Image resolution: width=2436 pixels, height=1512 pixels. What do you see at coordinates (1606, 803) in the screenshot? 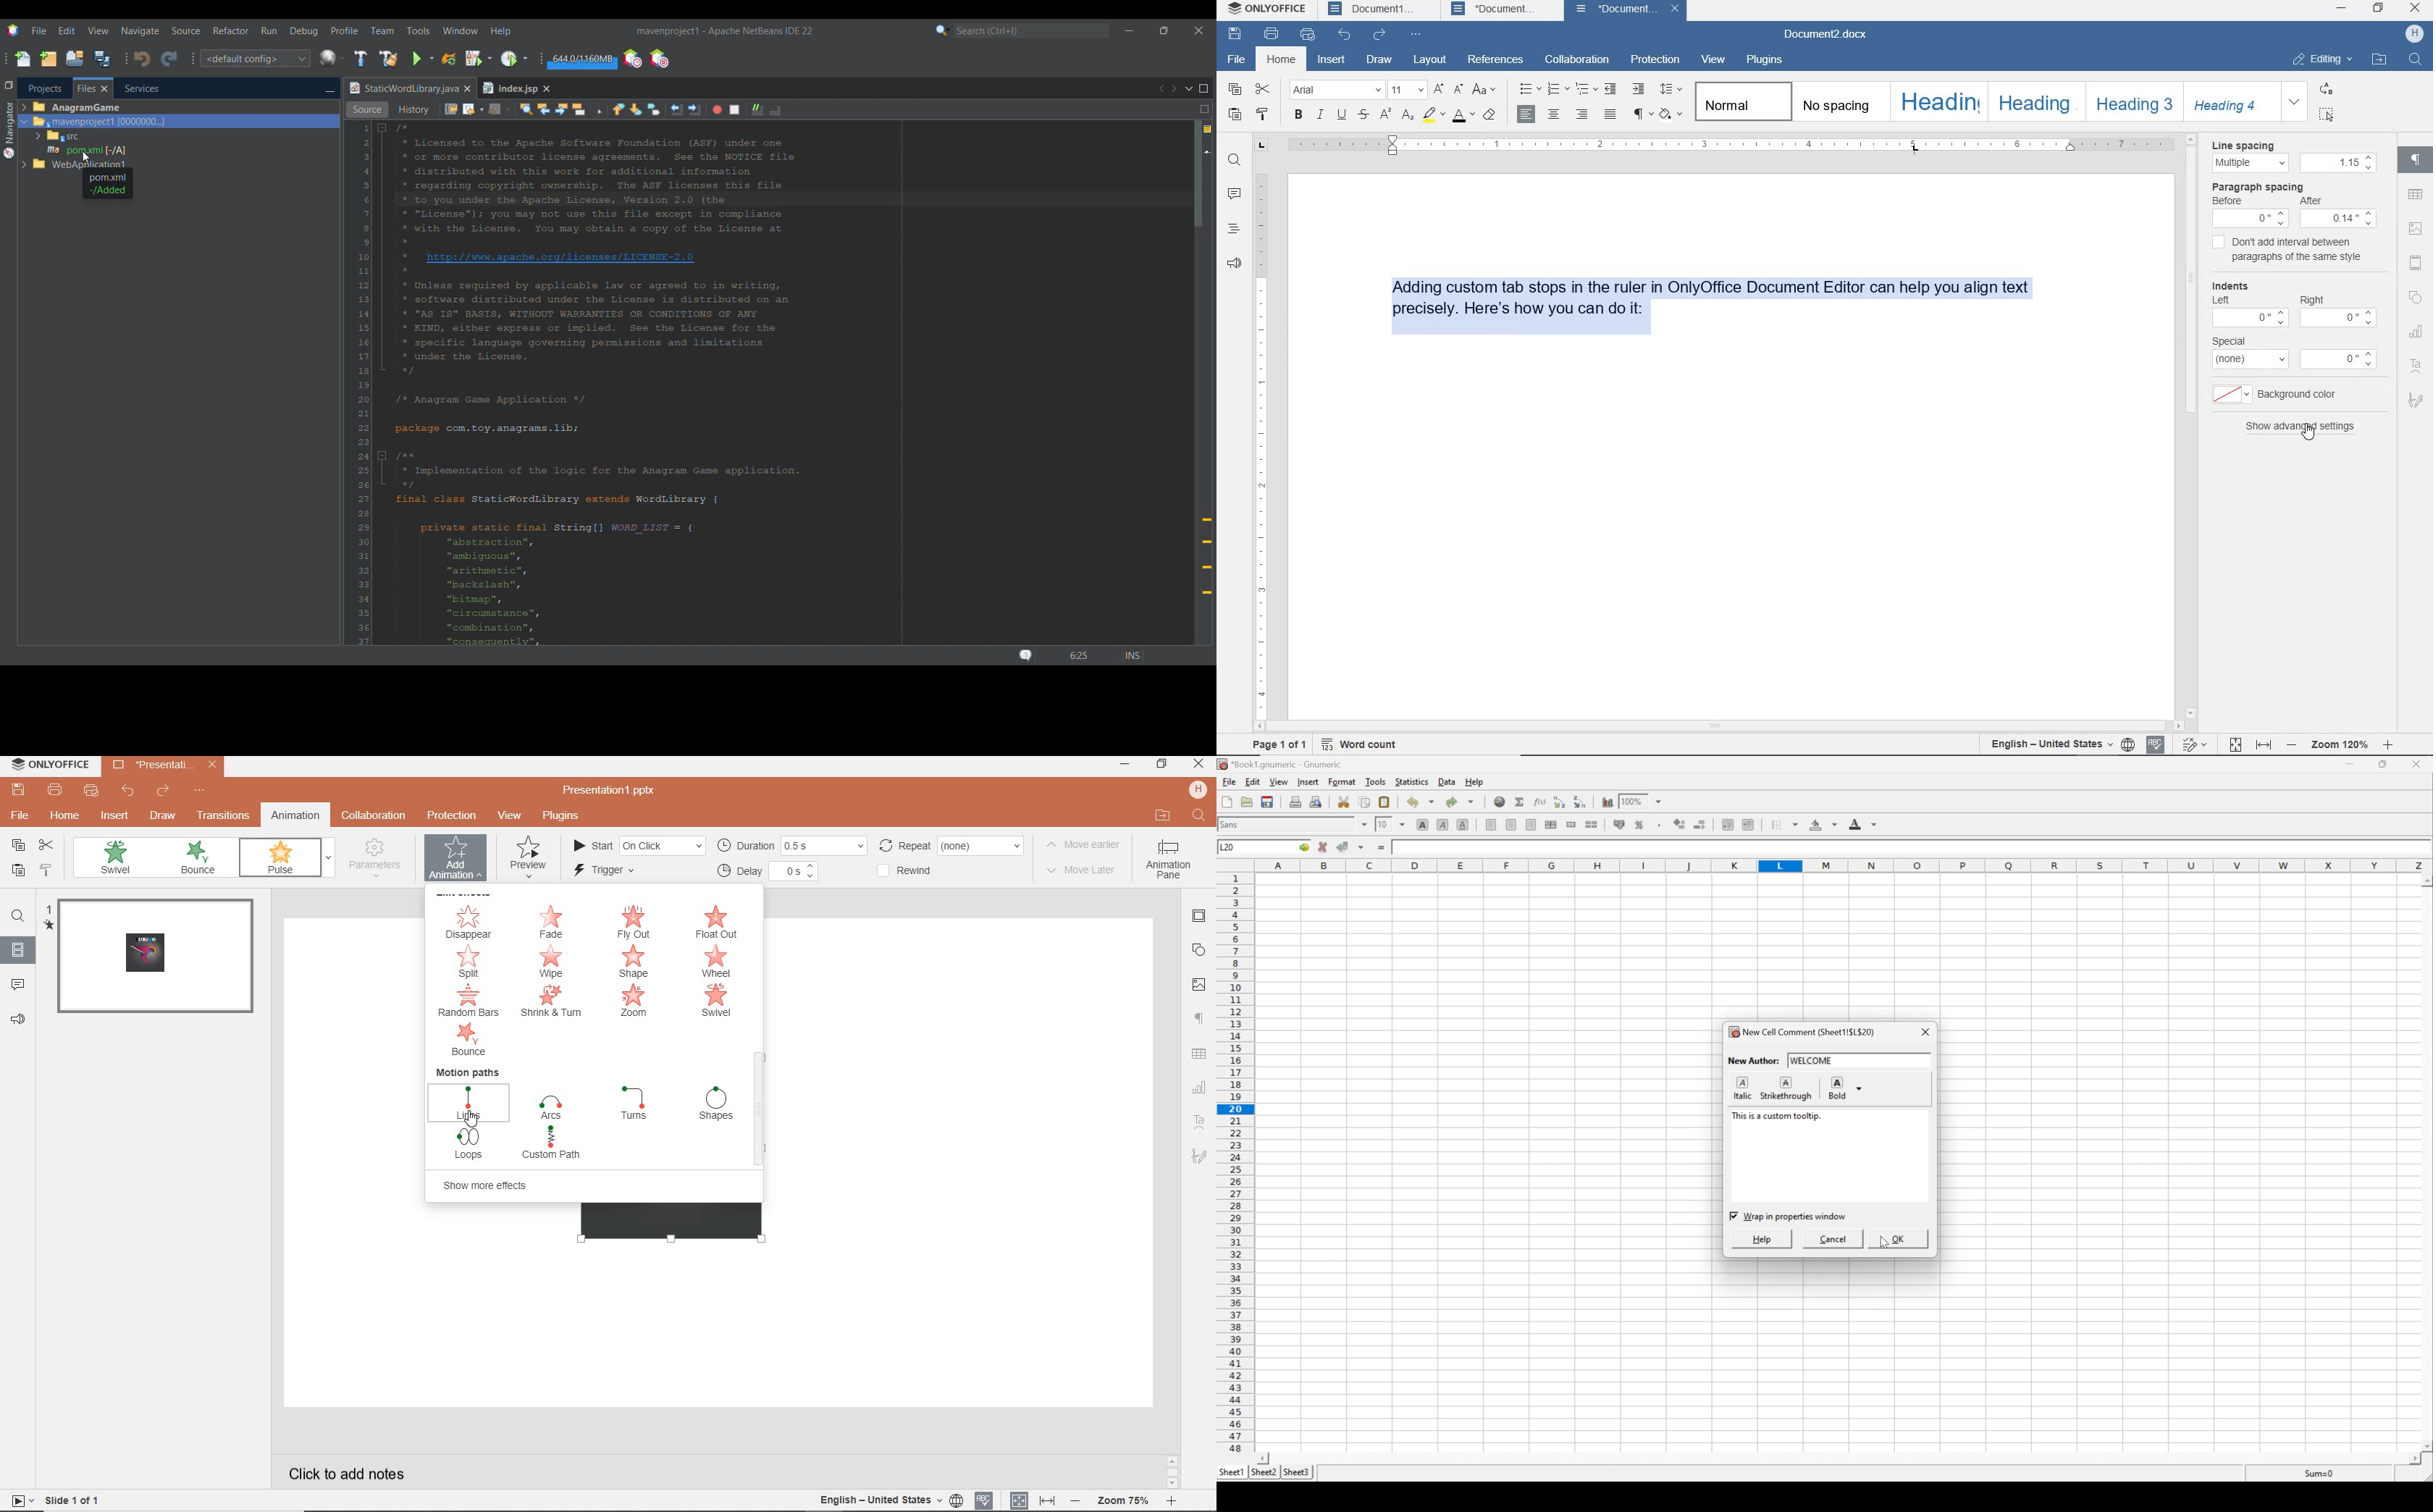
I see `Insert a chart` at bounding box center [1606, 803].